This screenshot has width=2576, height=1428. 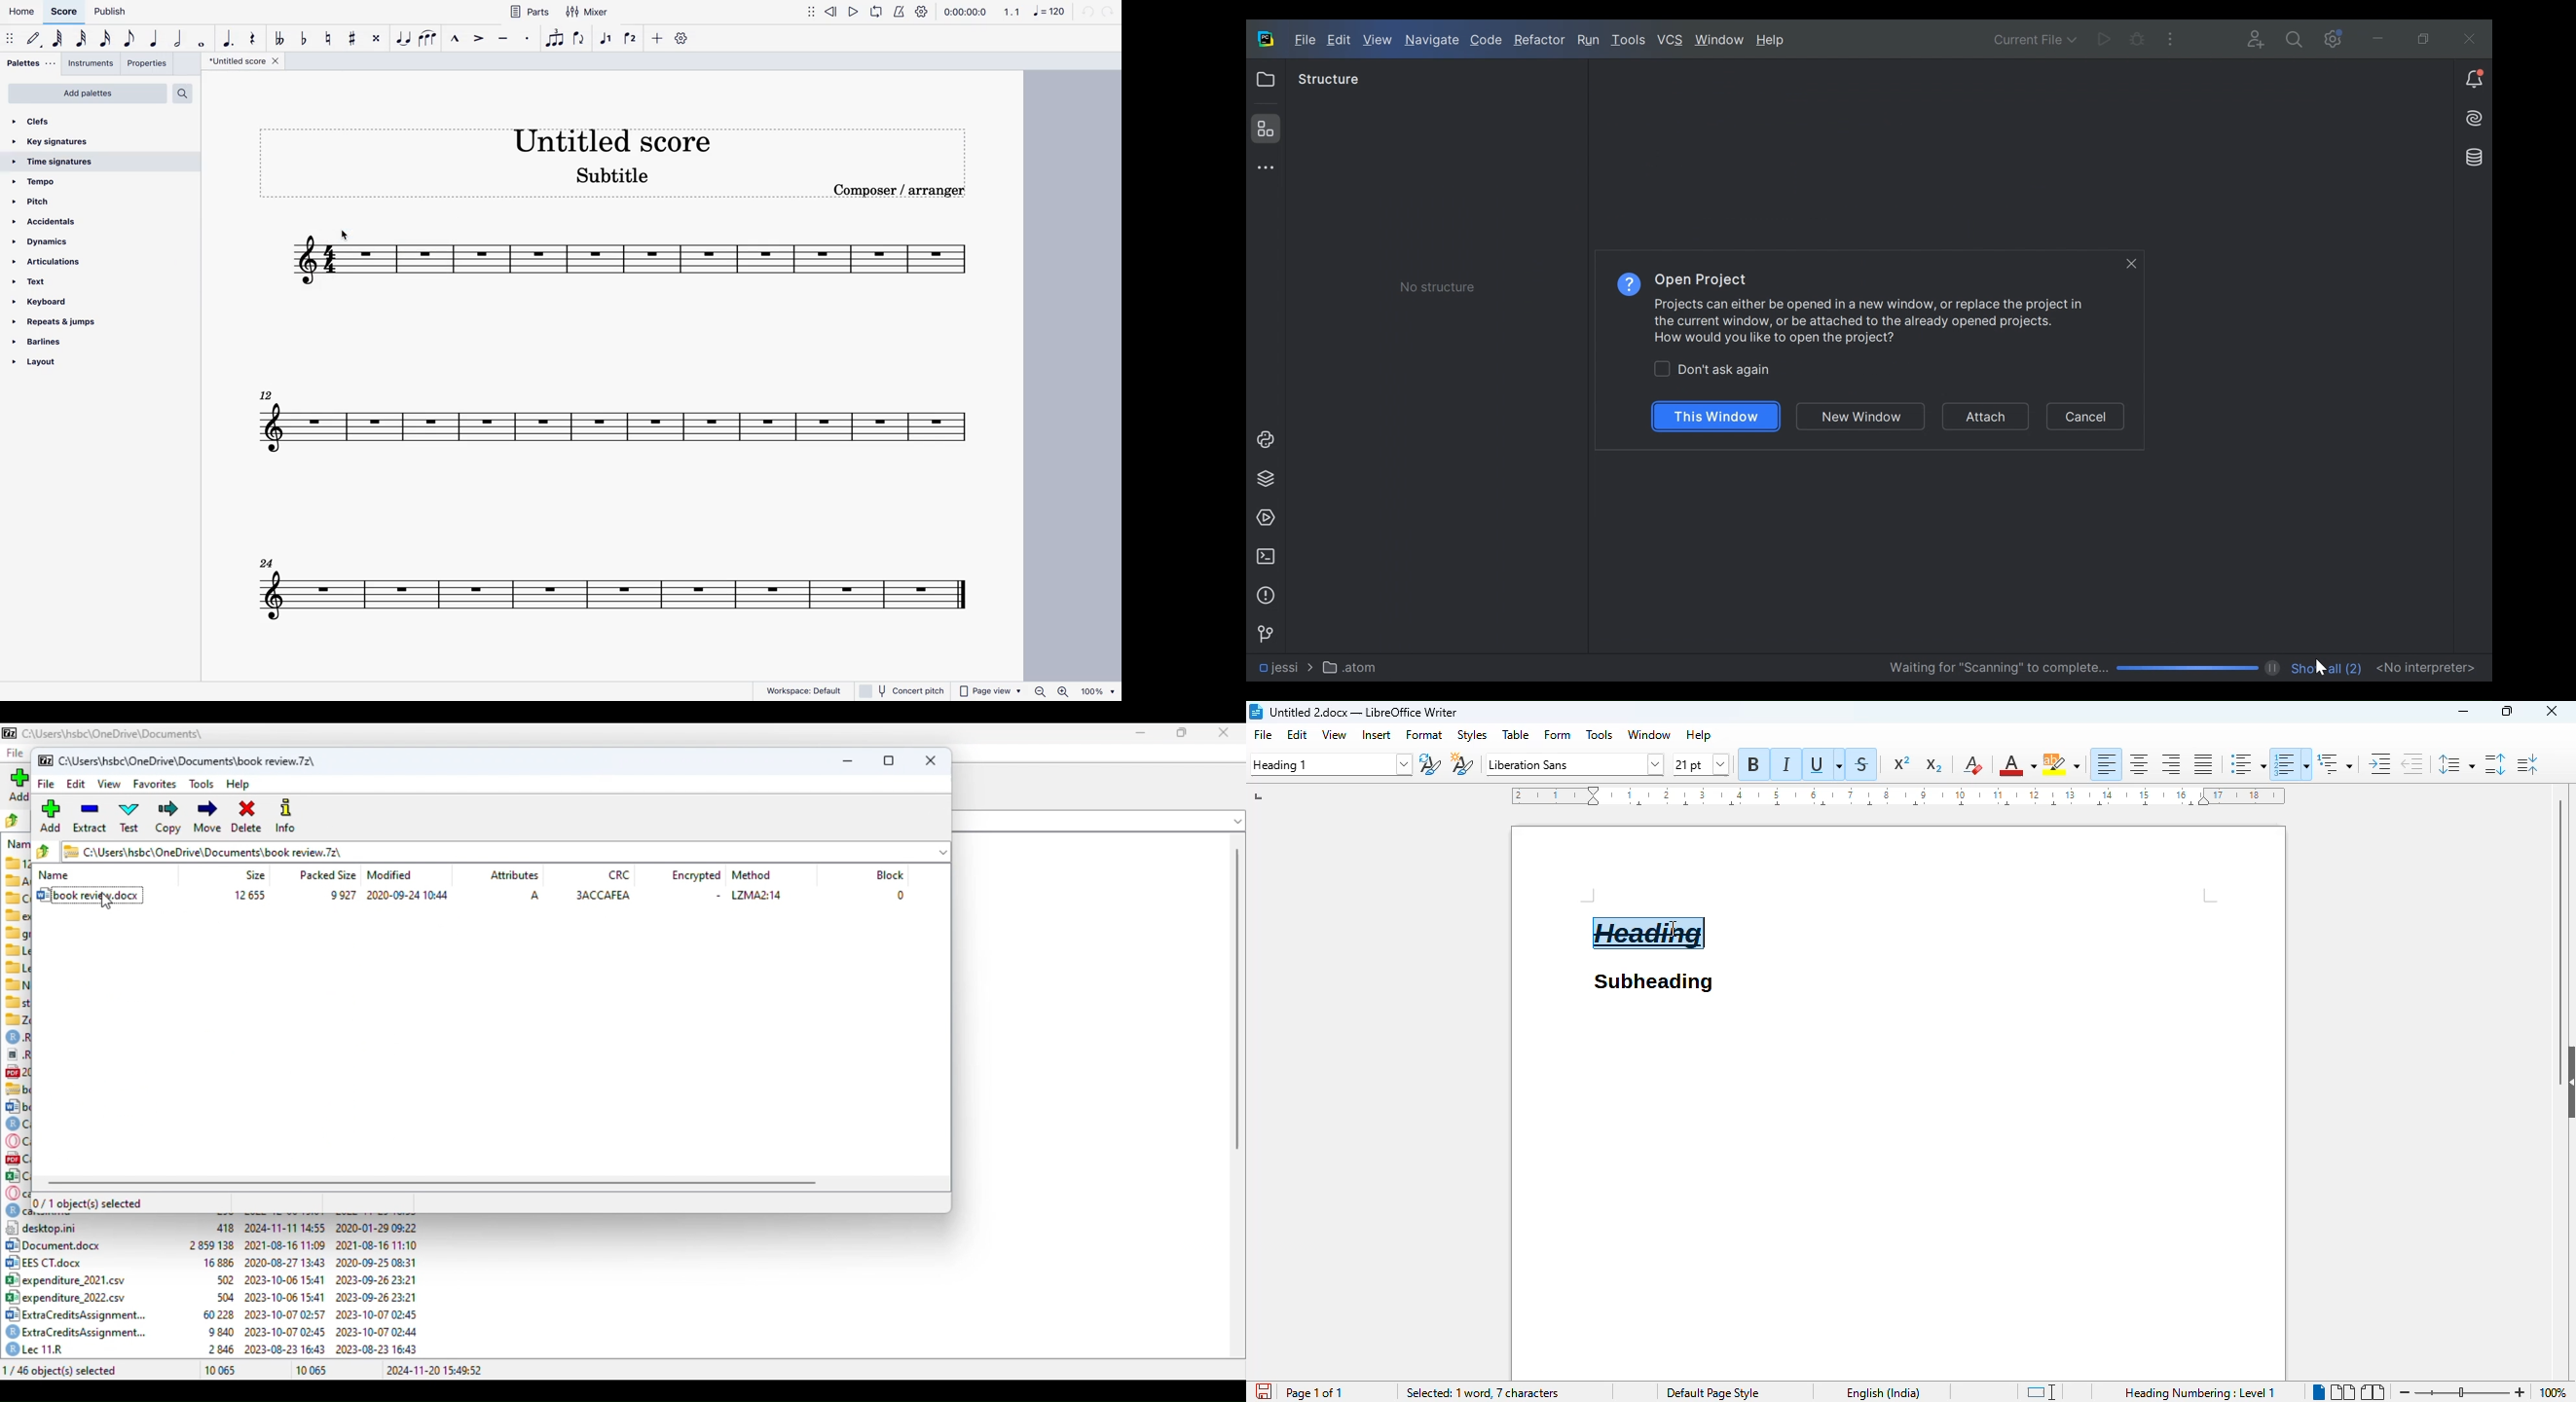 What do you see at coordinates (80, 42) in the screenshot?
I see `32nd note` at bounding box center [80, 42].